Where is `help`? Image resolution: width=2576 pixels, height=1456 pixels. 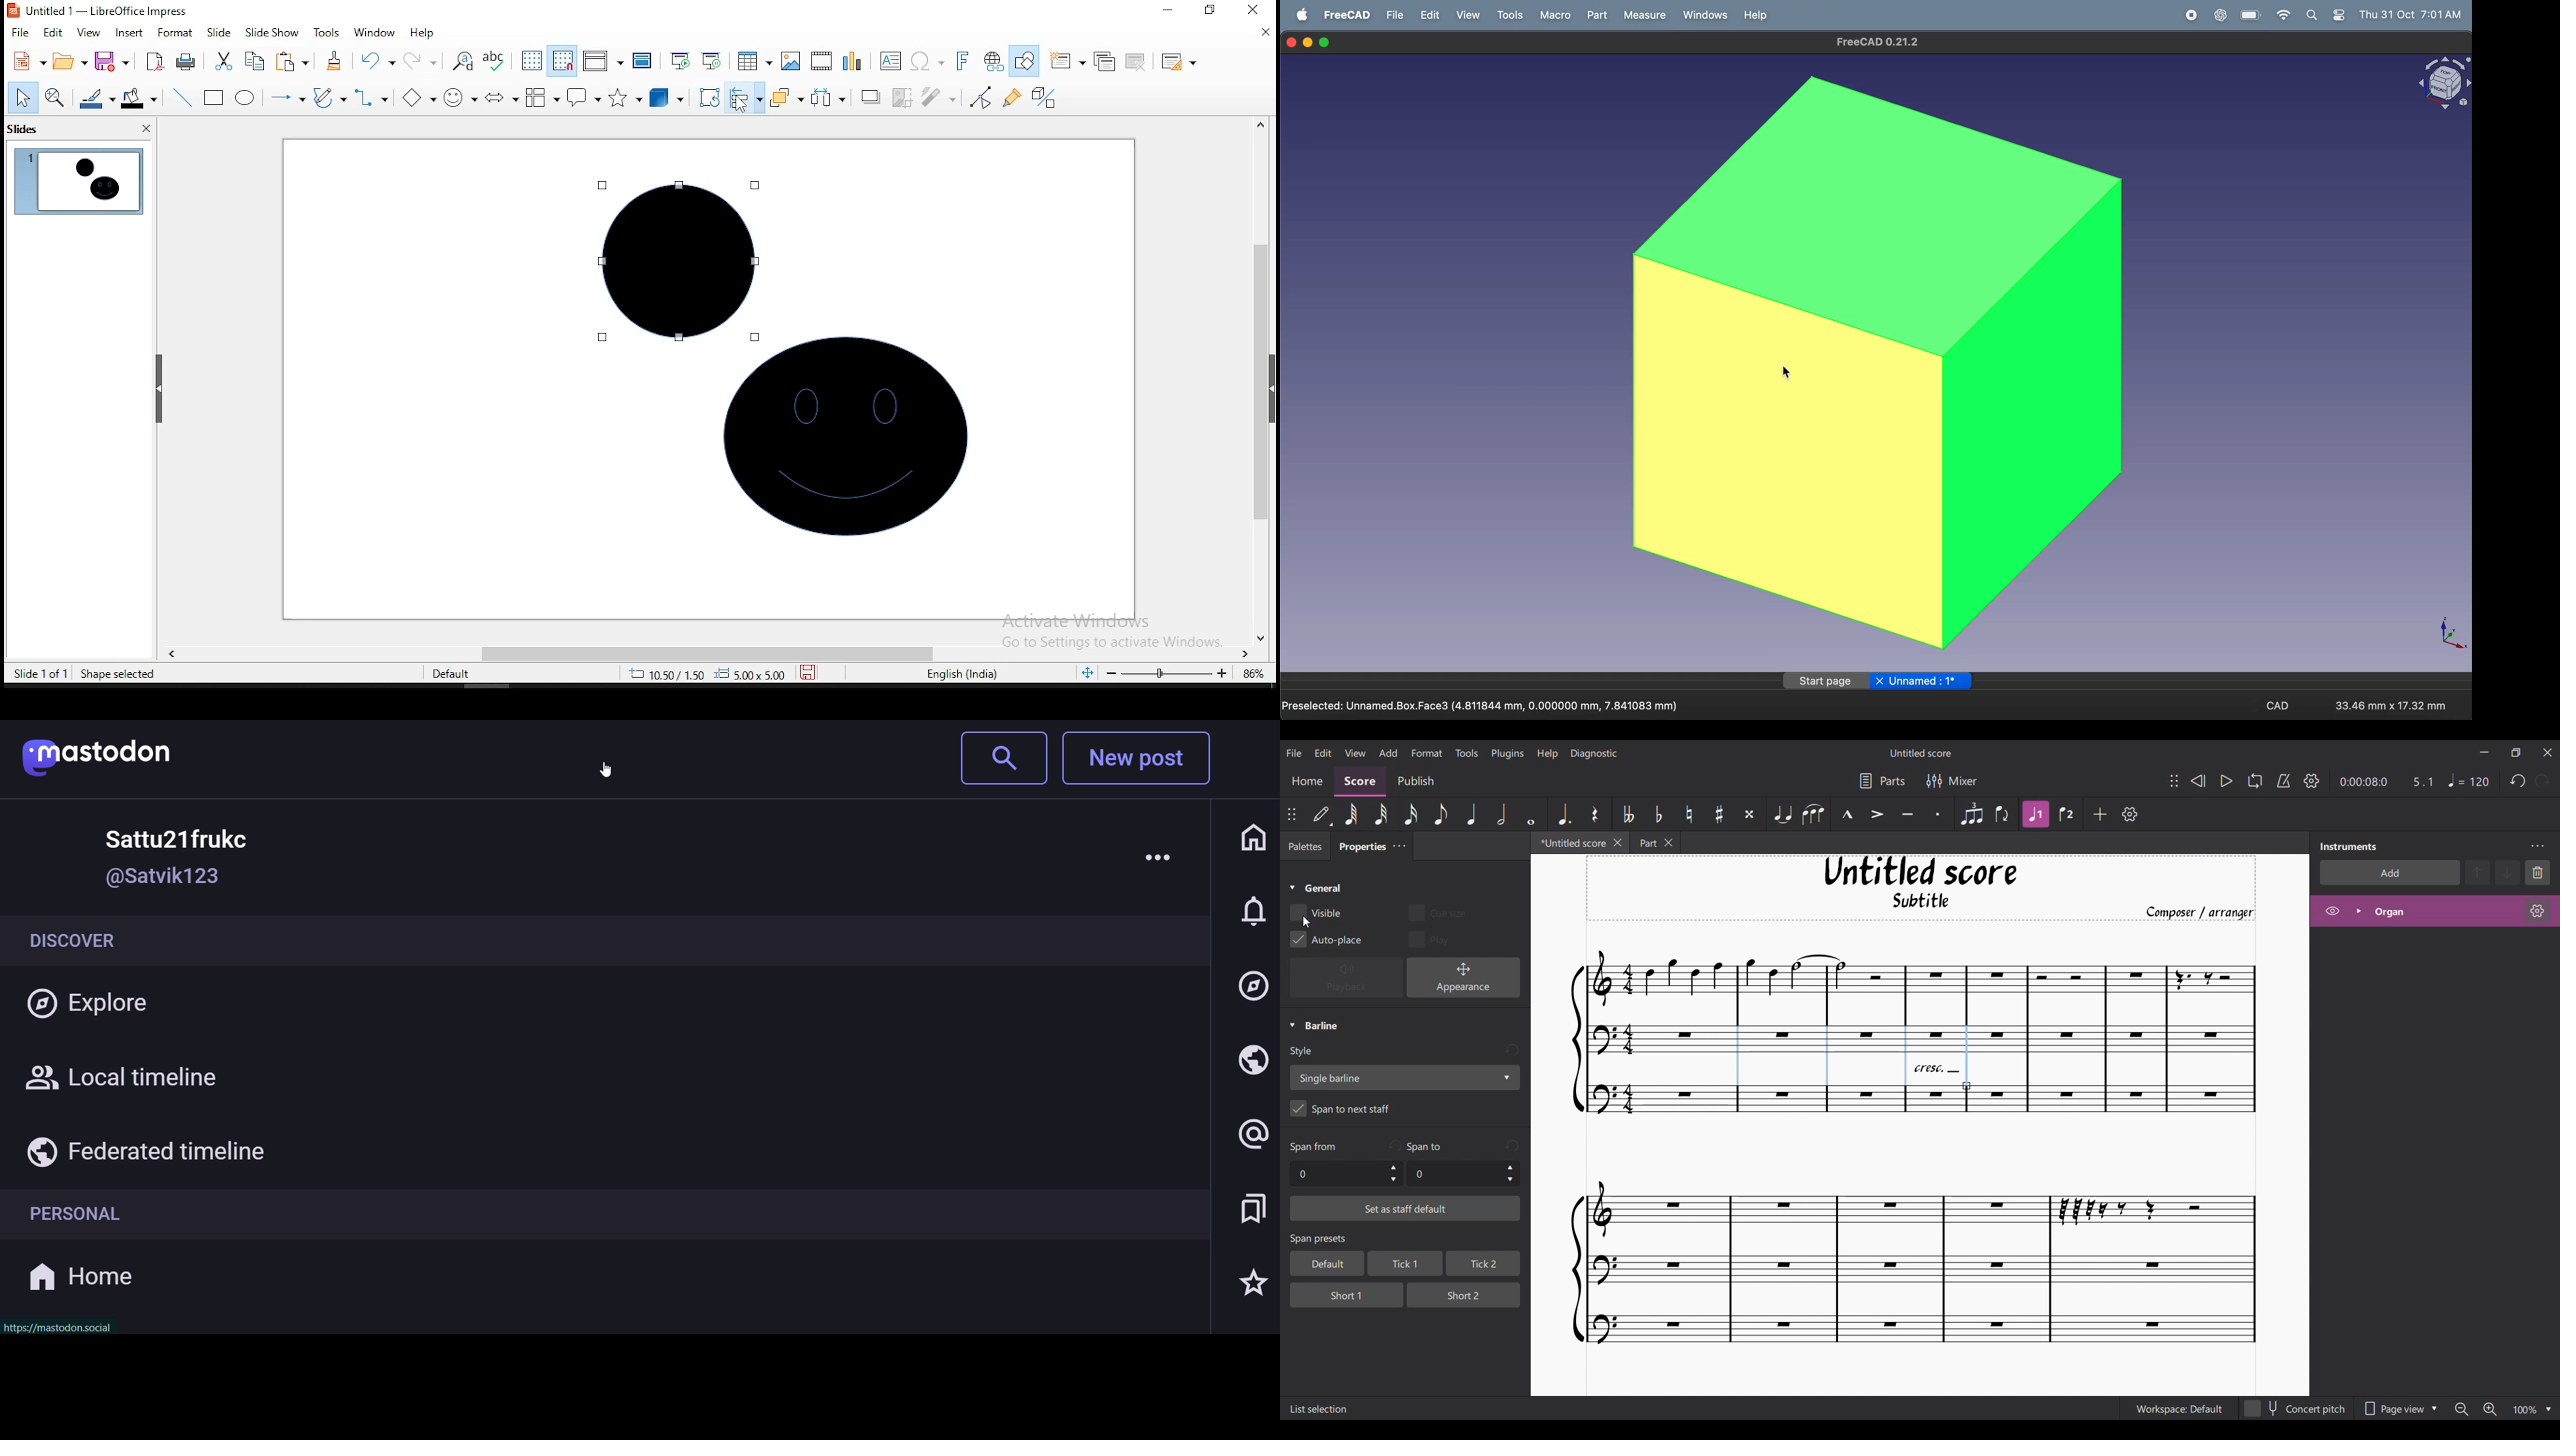 help is located at coordinates (423, 32).